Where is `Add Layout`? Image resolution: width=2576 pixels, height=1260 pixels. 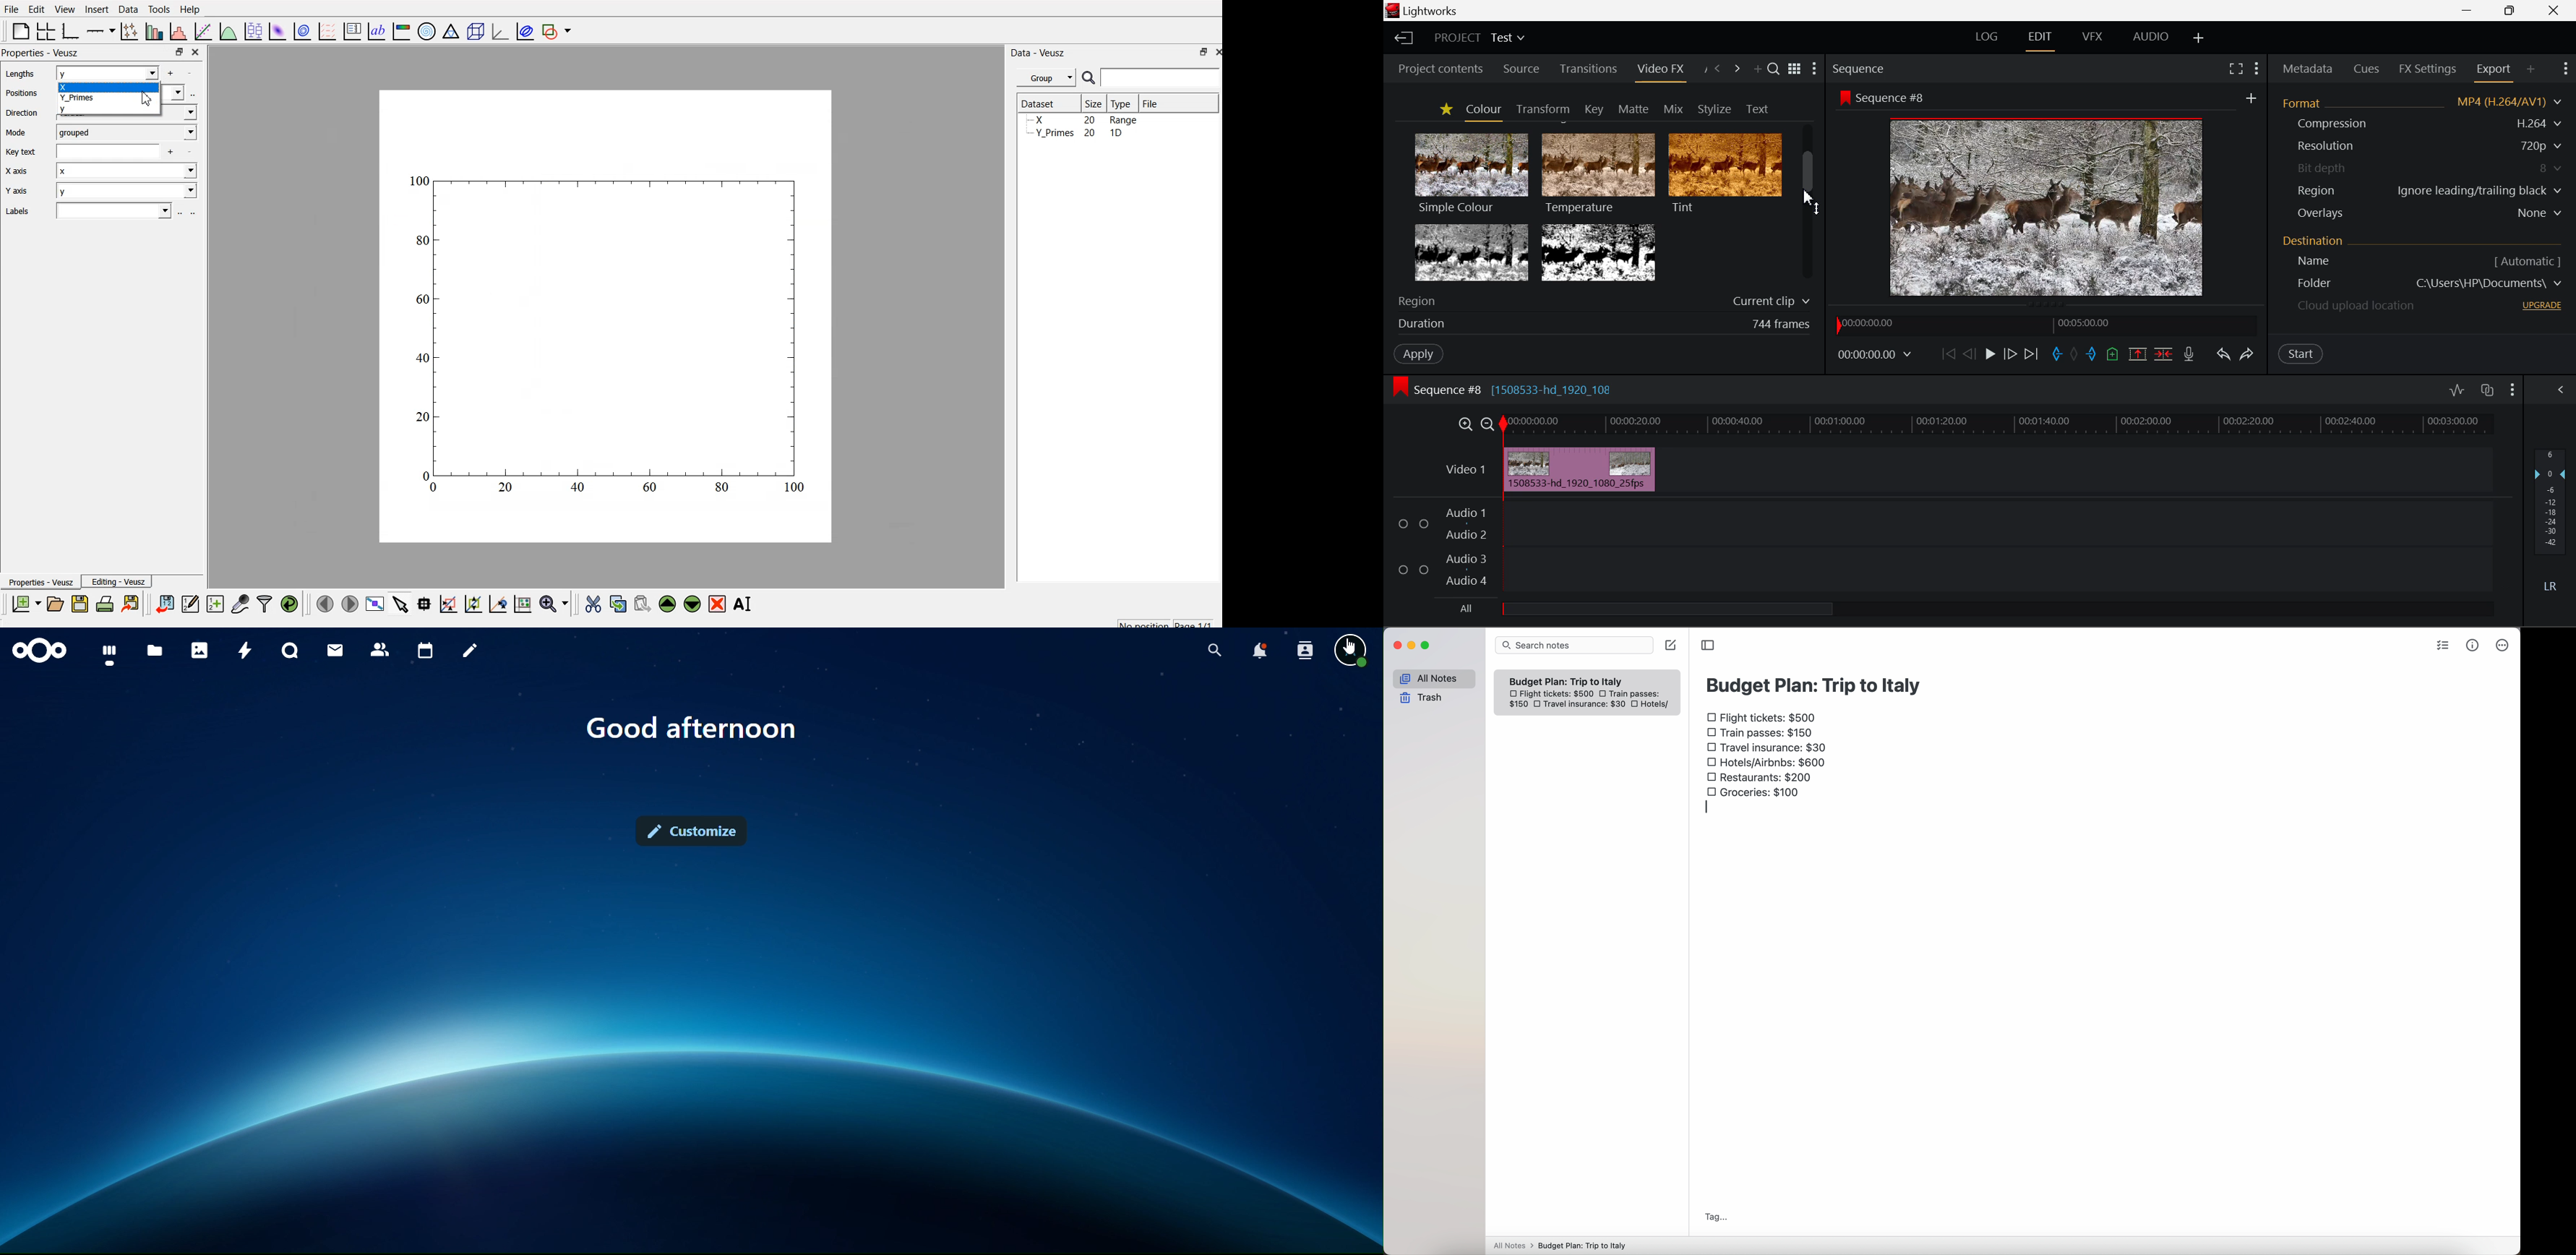
Add Layout is located at coordinates (2198, 38).